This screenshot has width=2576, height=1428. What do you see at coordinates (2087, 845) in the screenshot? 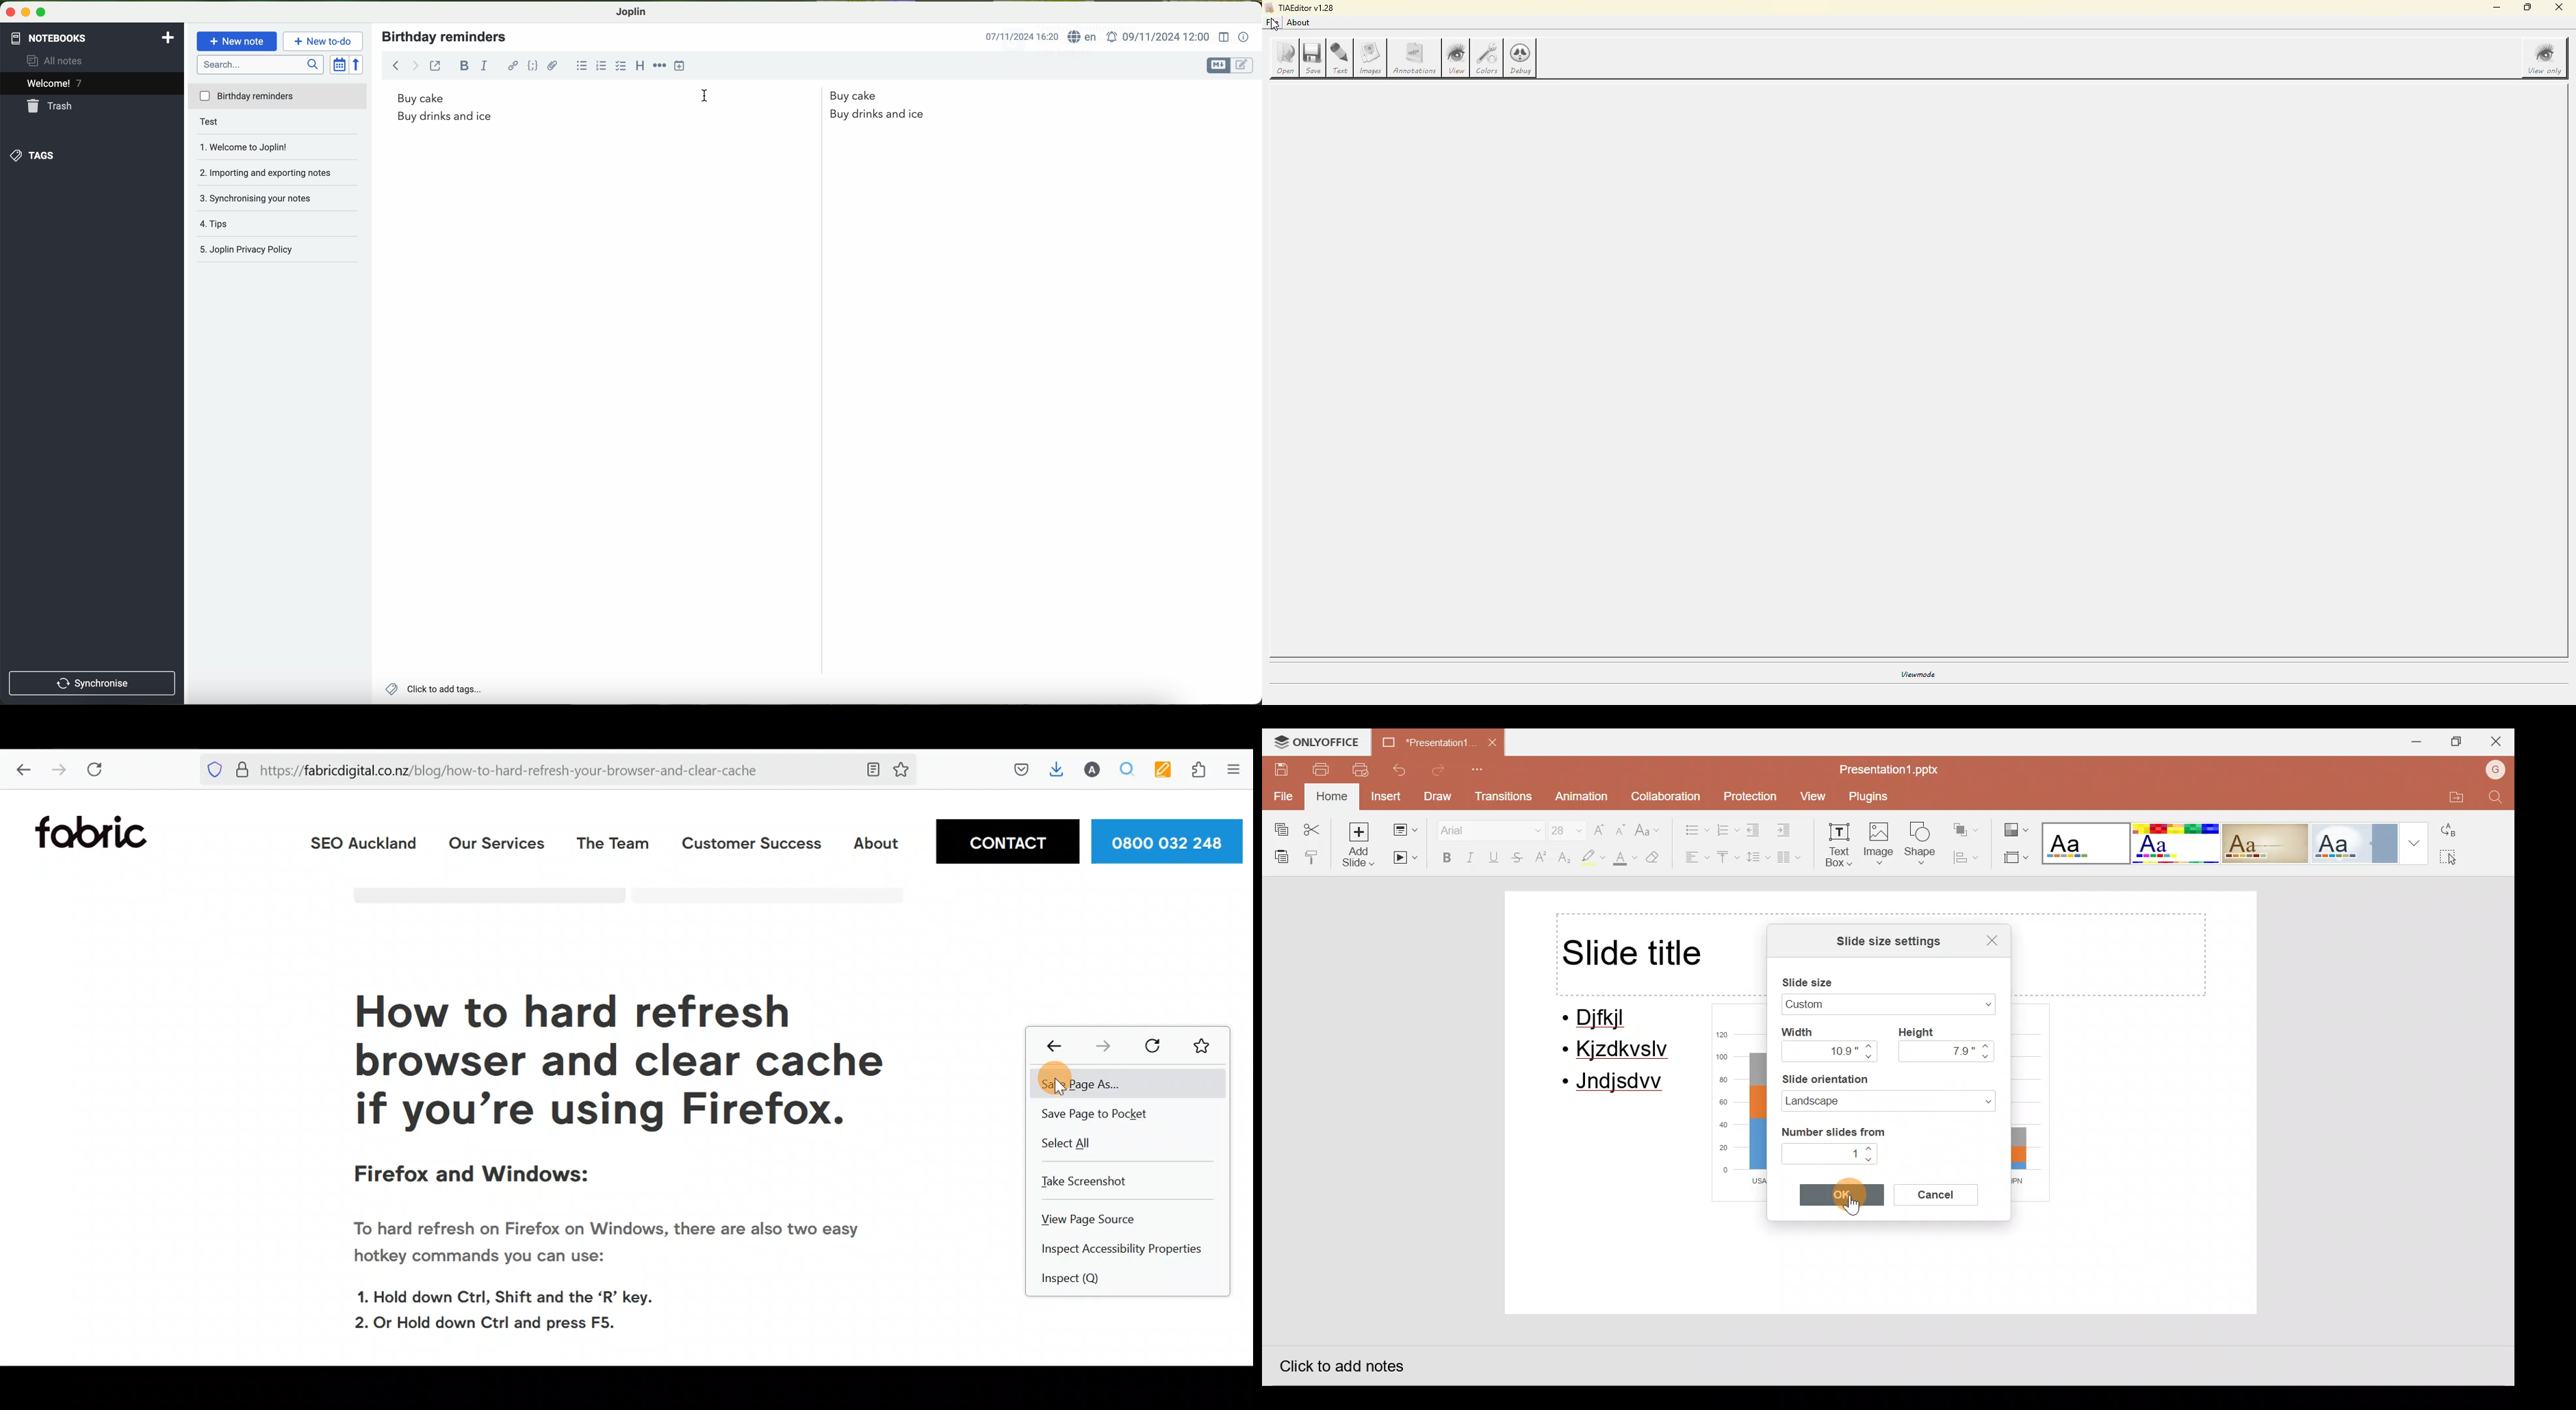
I see `Theme 1` at bounding box center [2087, 845].